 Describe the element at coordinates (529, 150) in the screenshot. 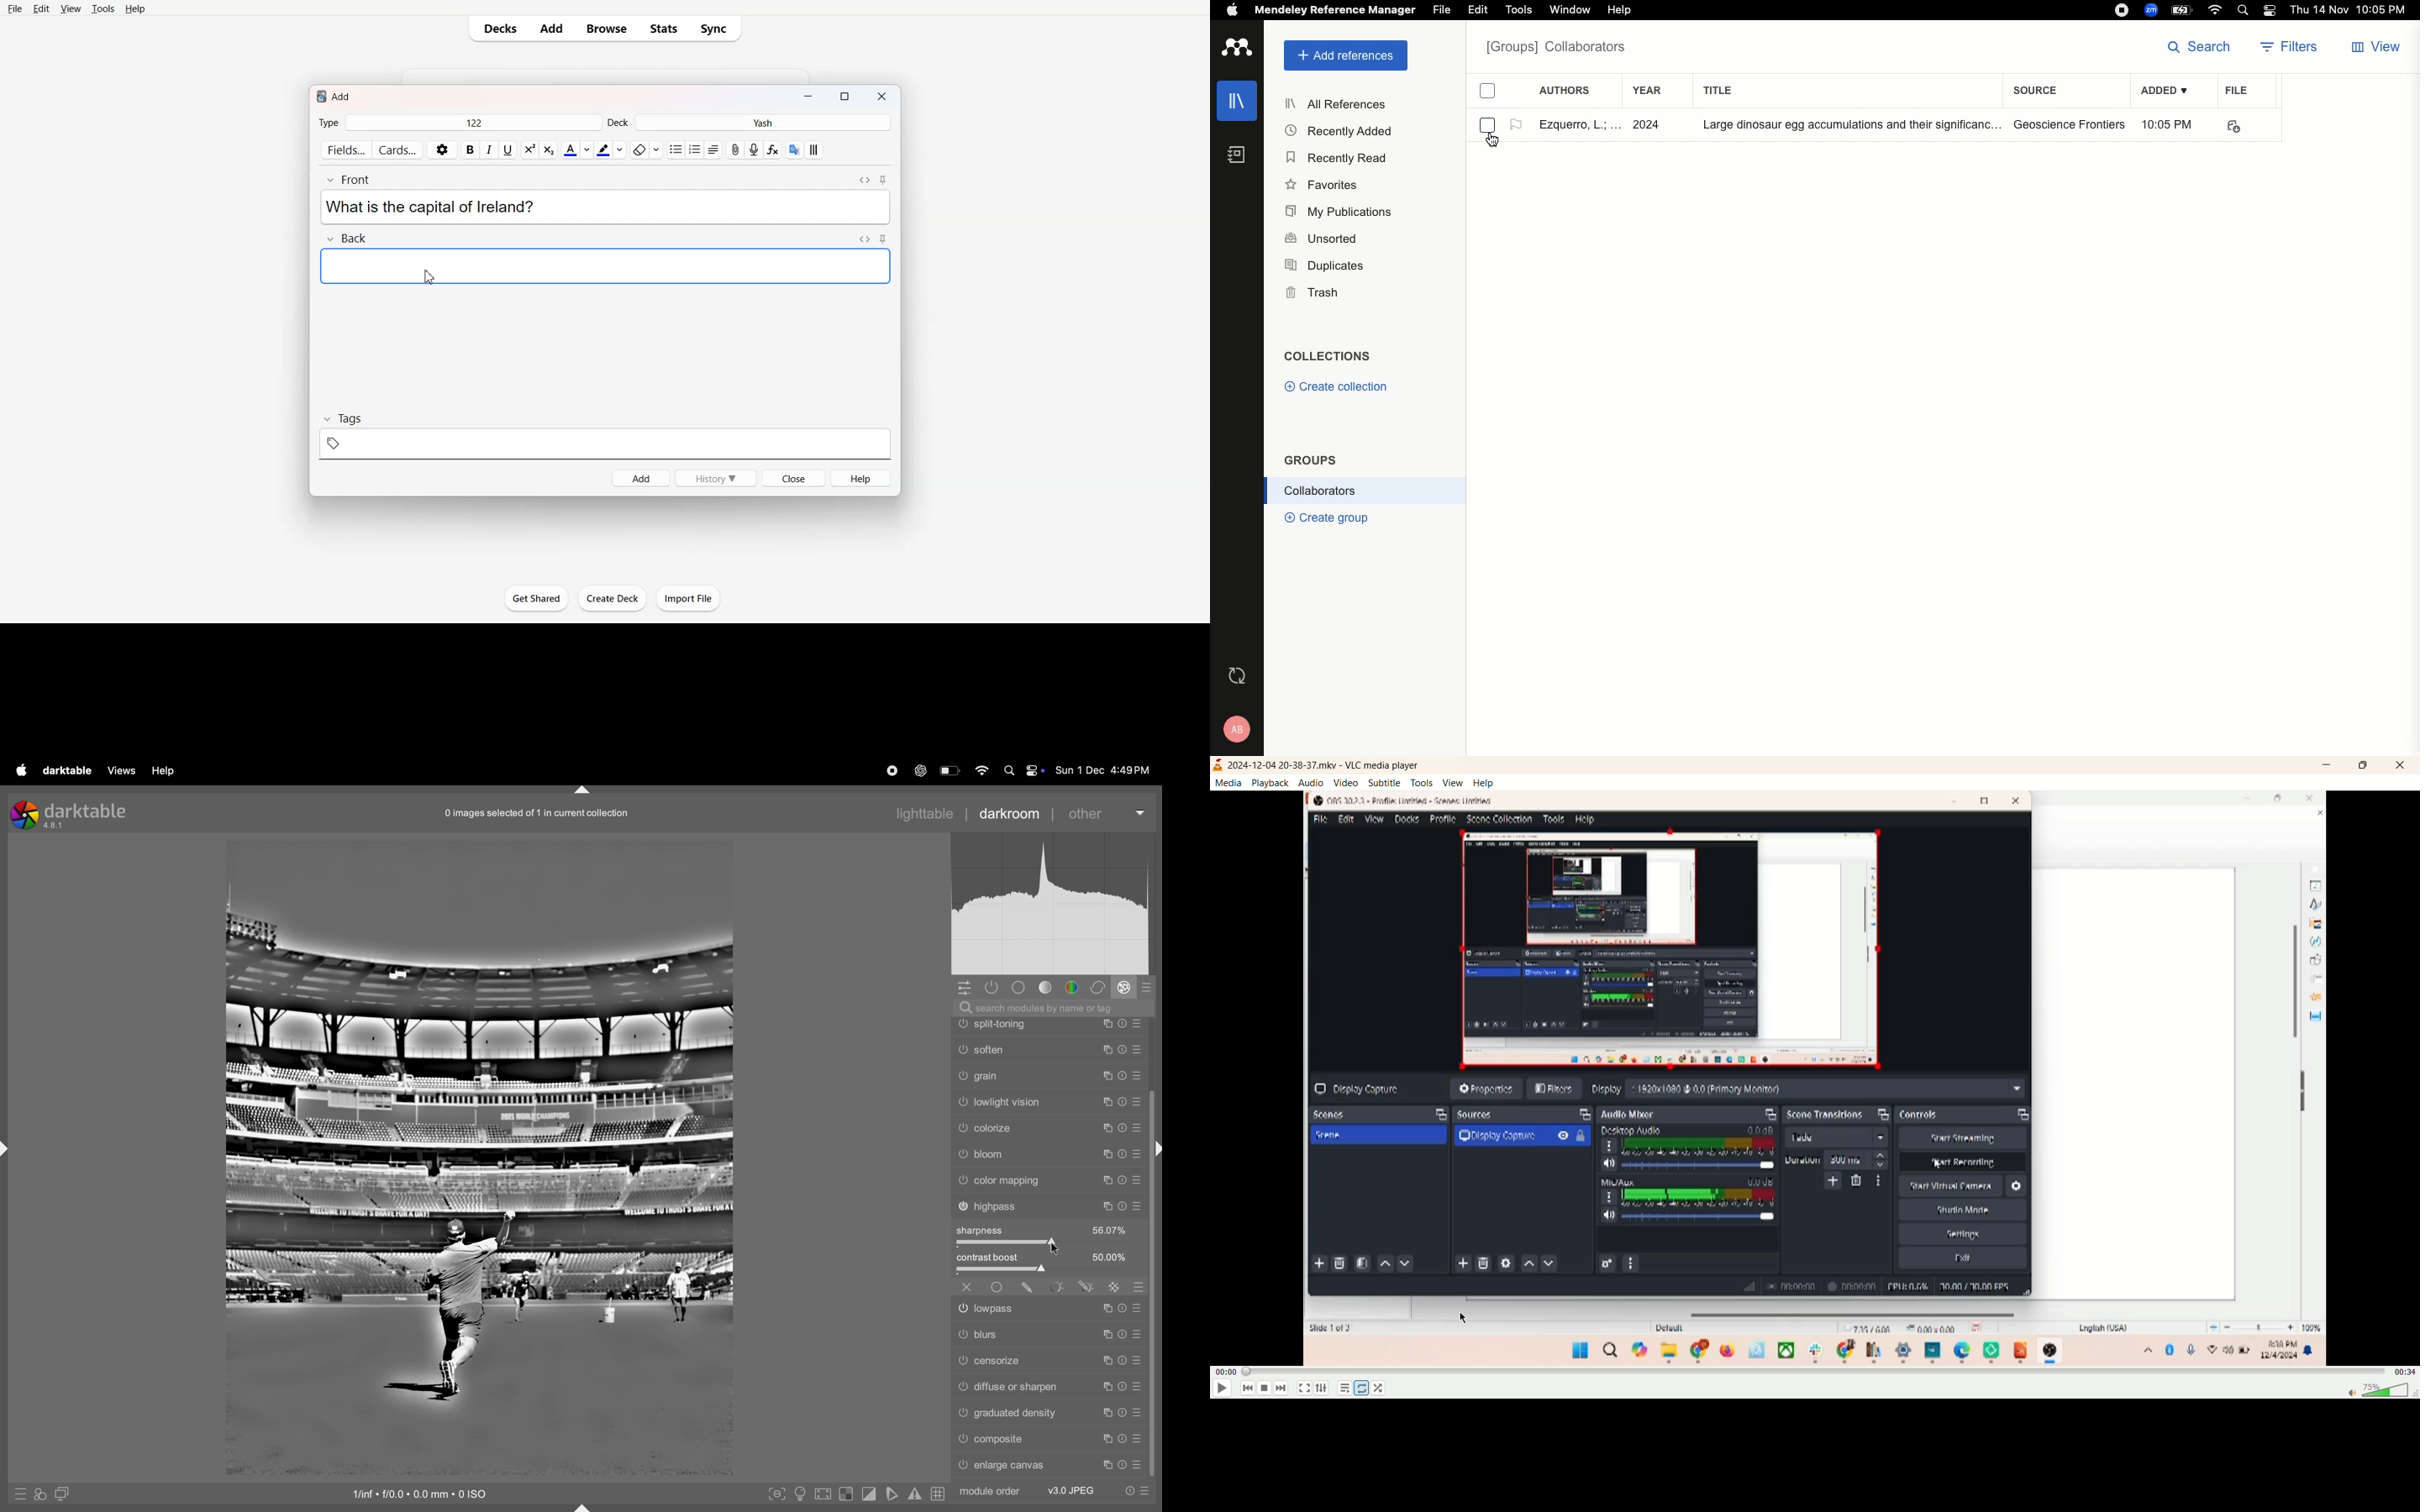

I see `Subscript` at that location.